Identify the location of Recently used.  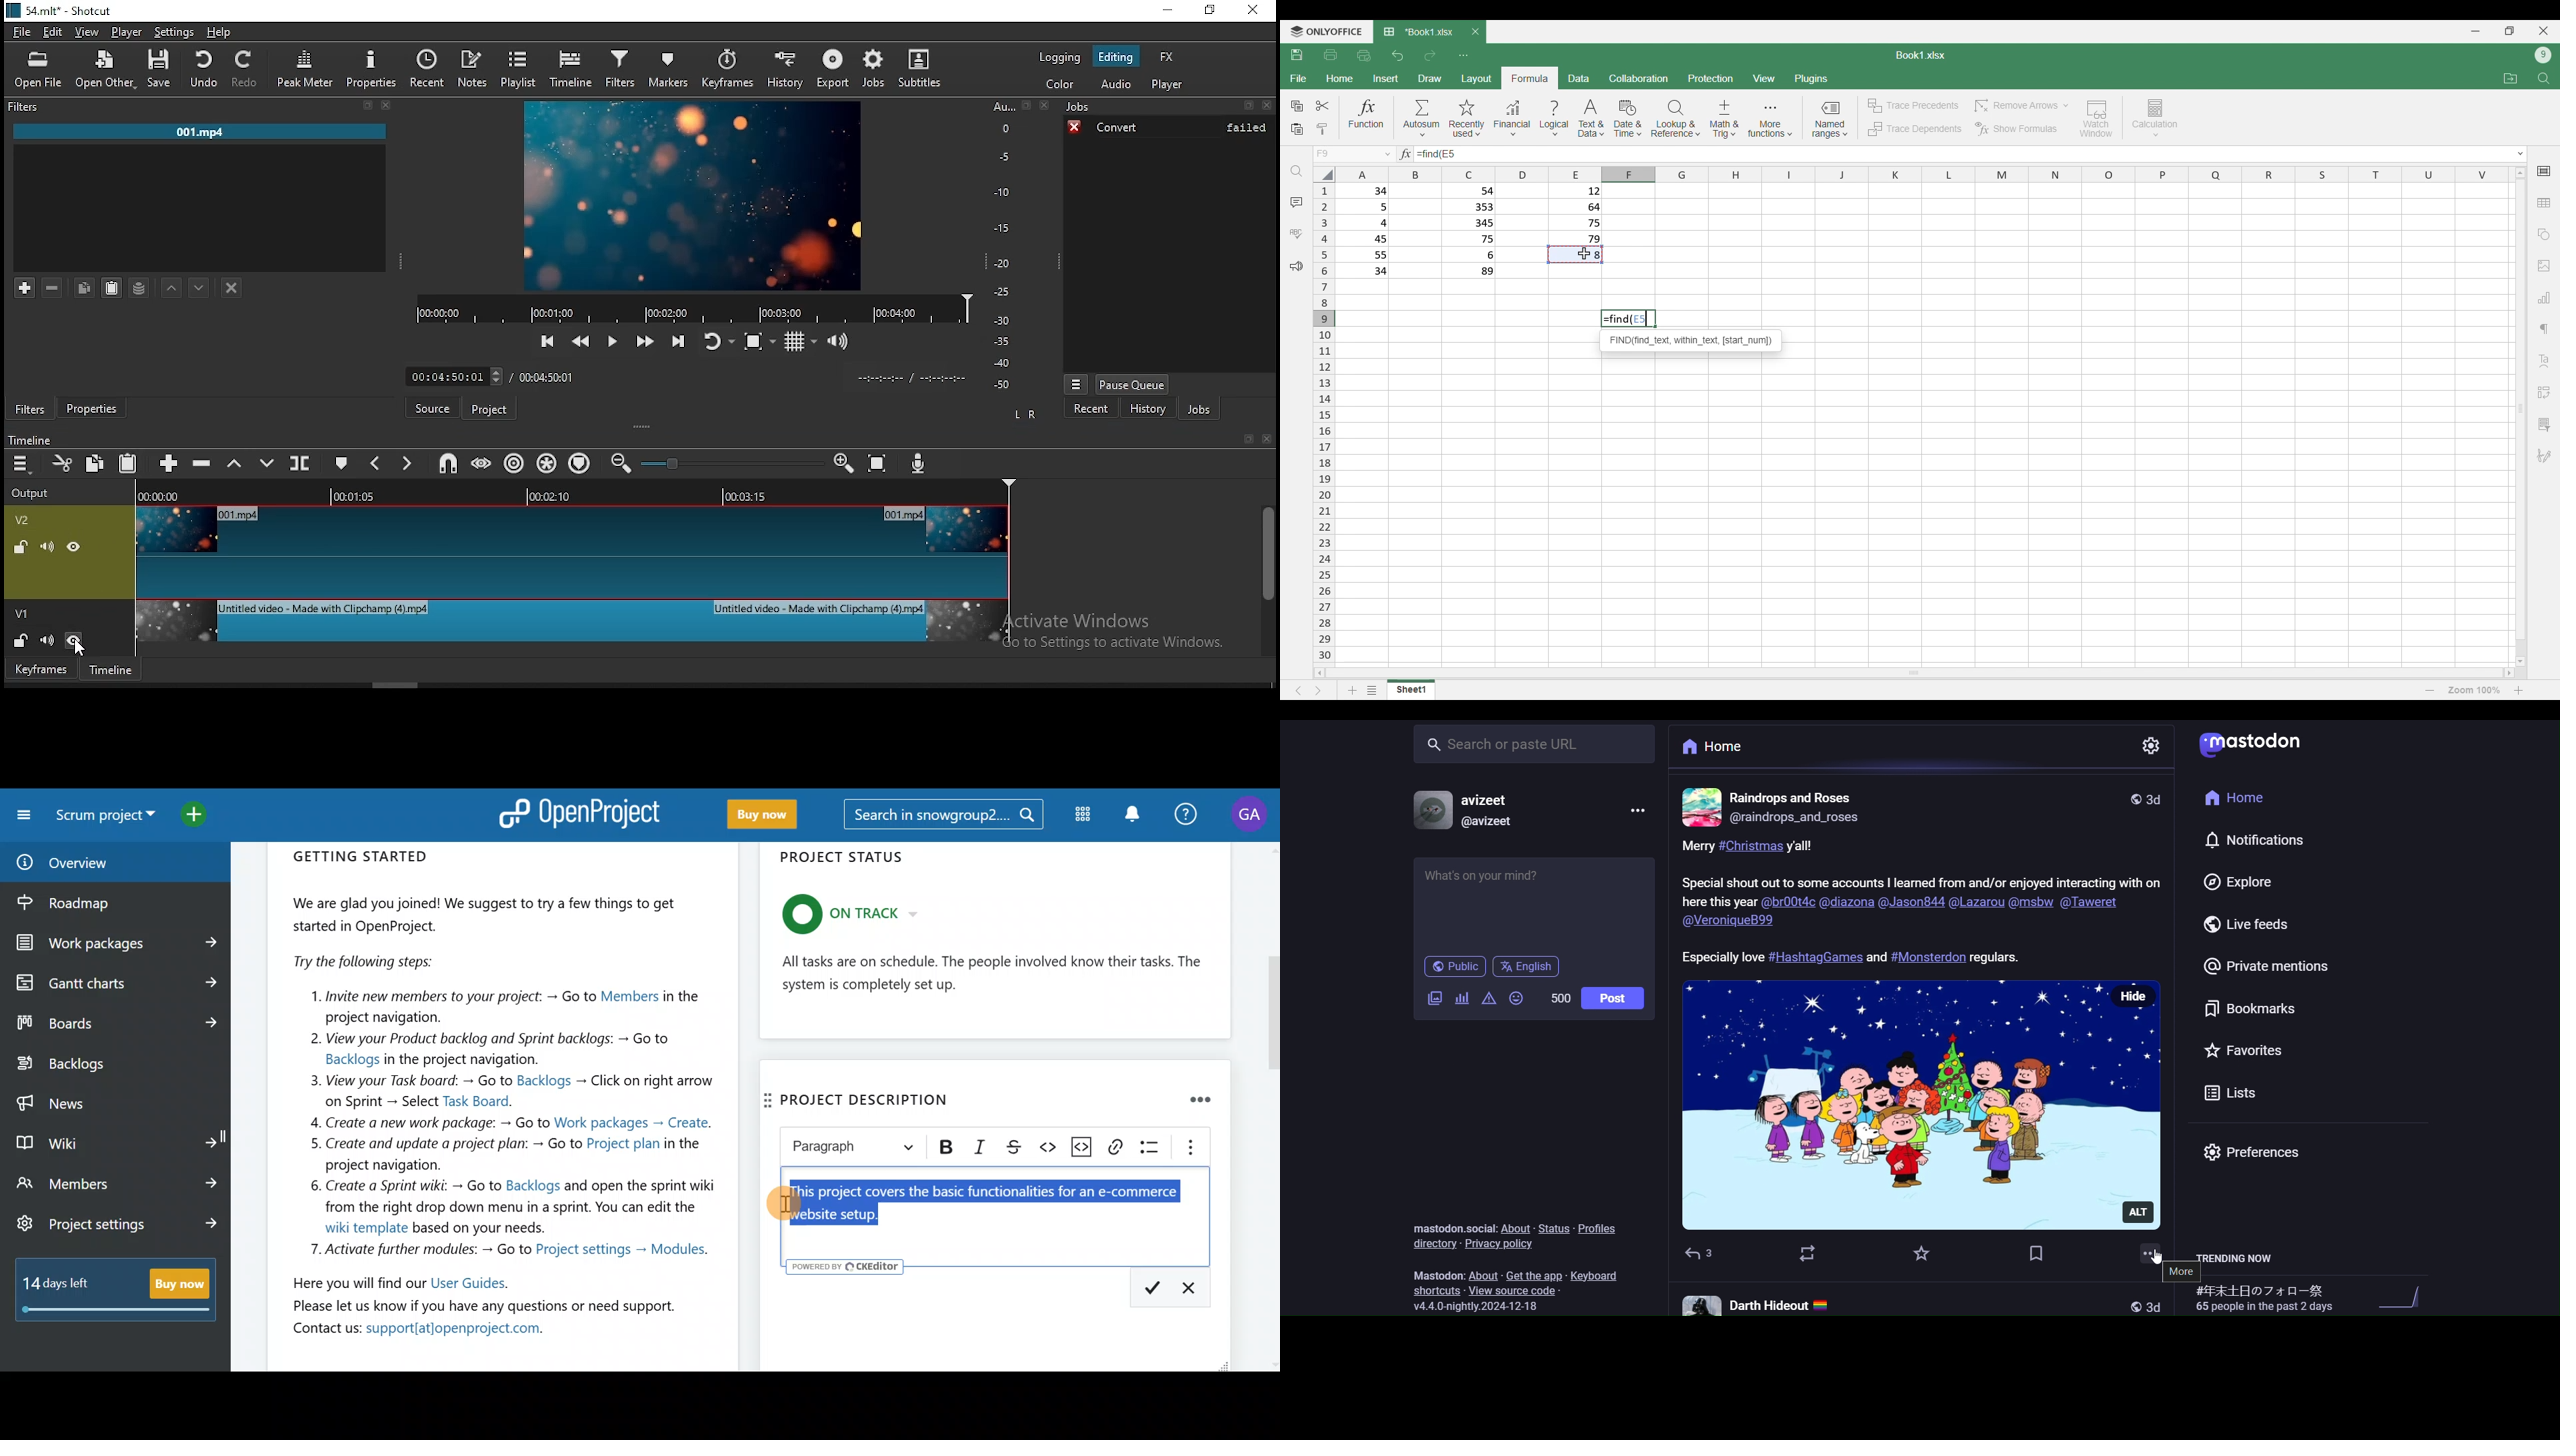
(1467, 119).